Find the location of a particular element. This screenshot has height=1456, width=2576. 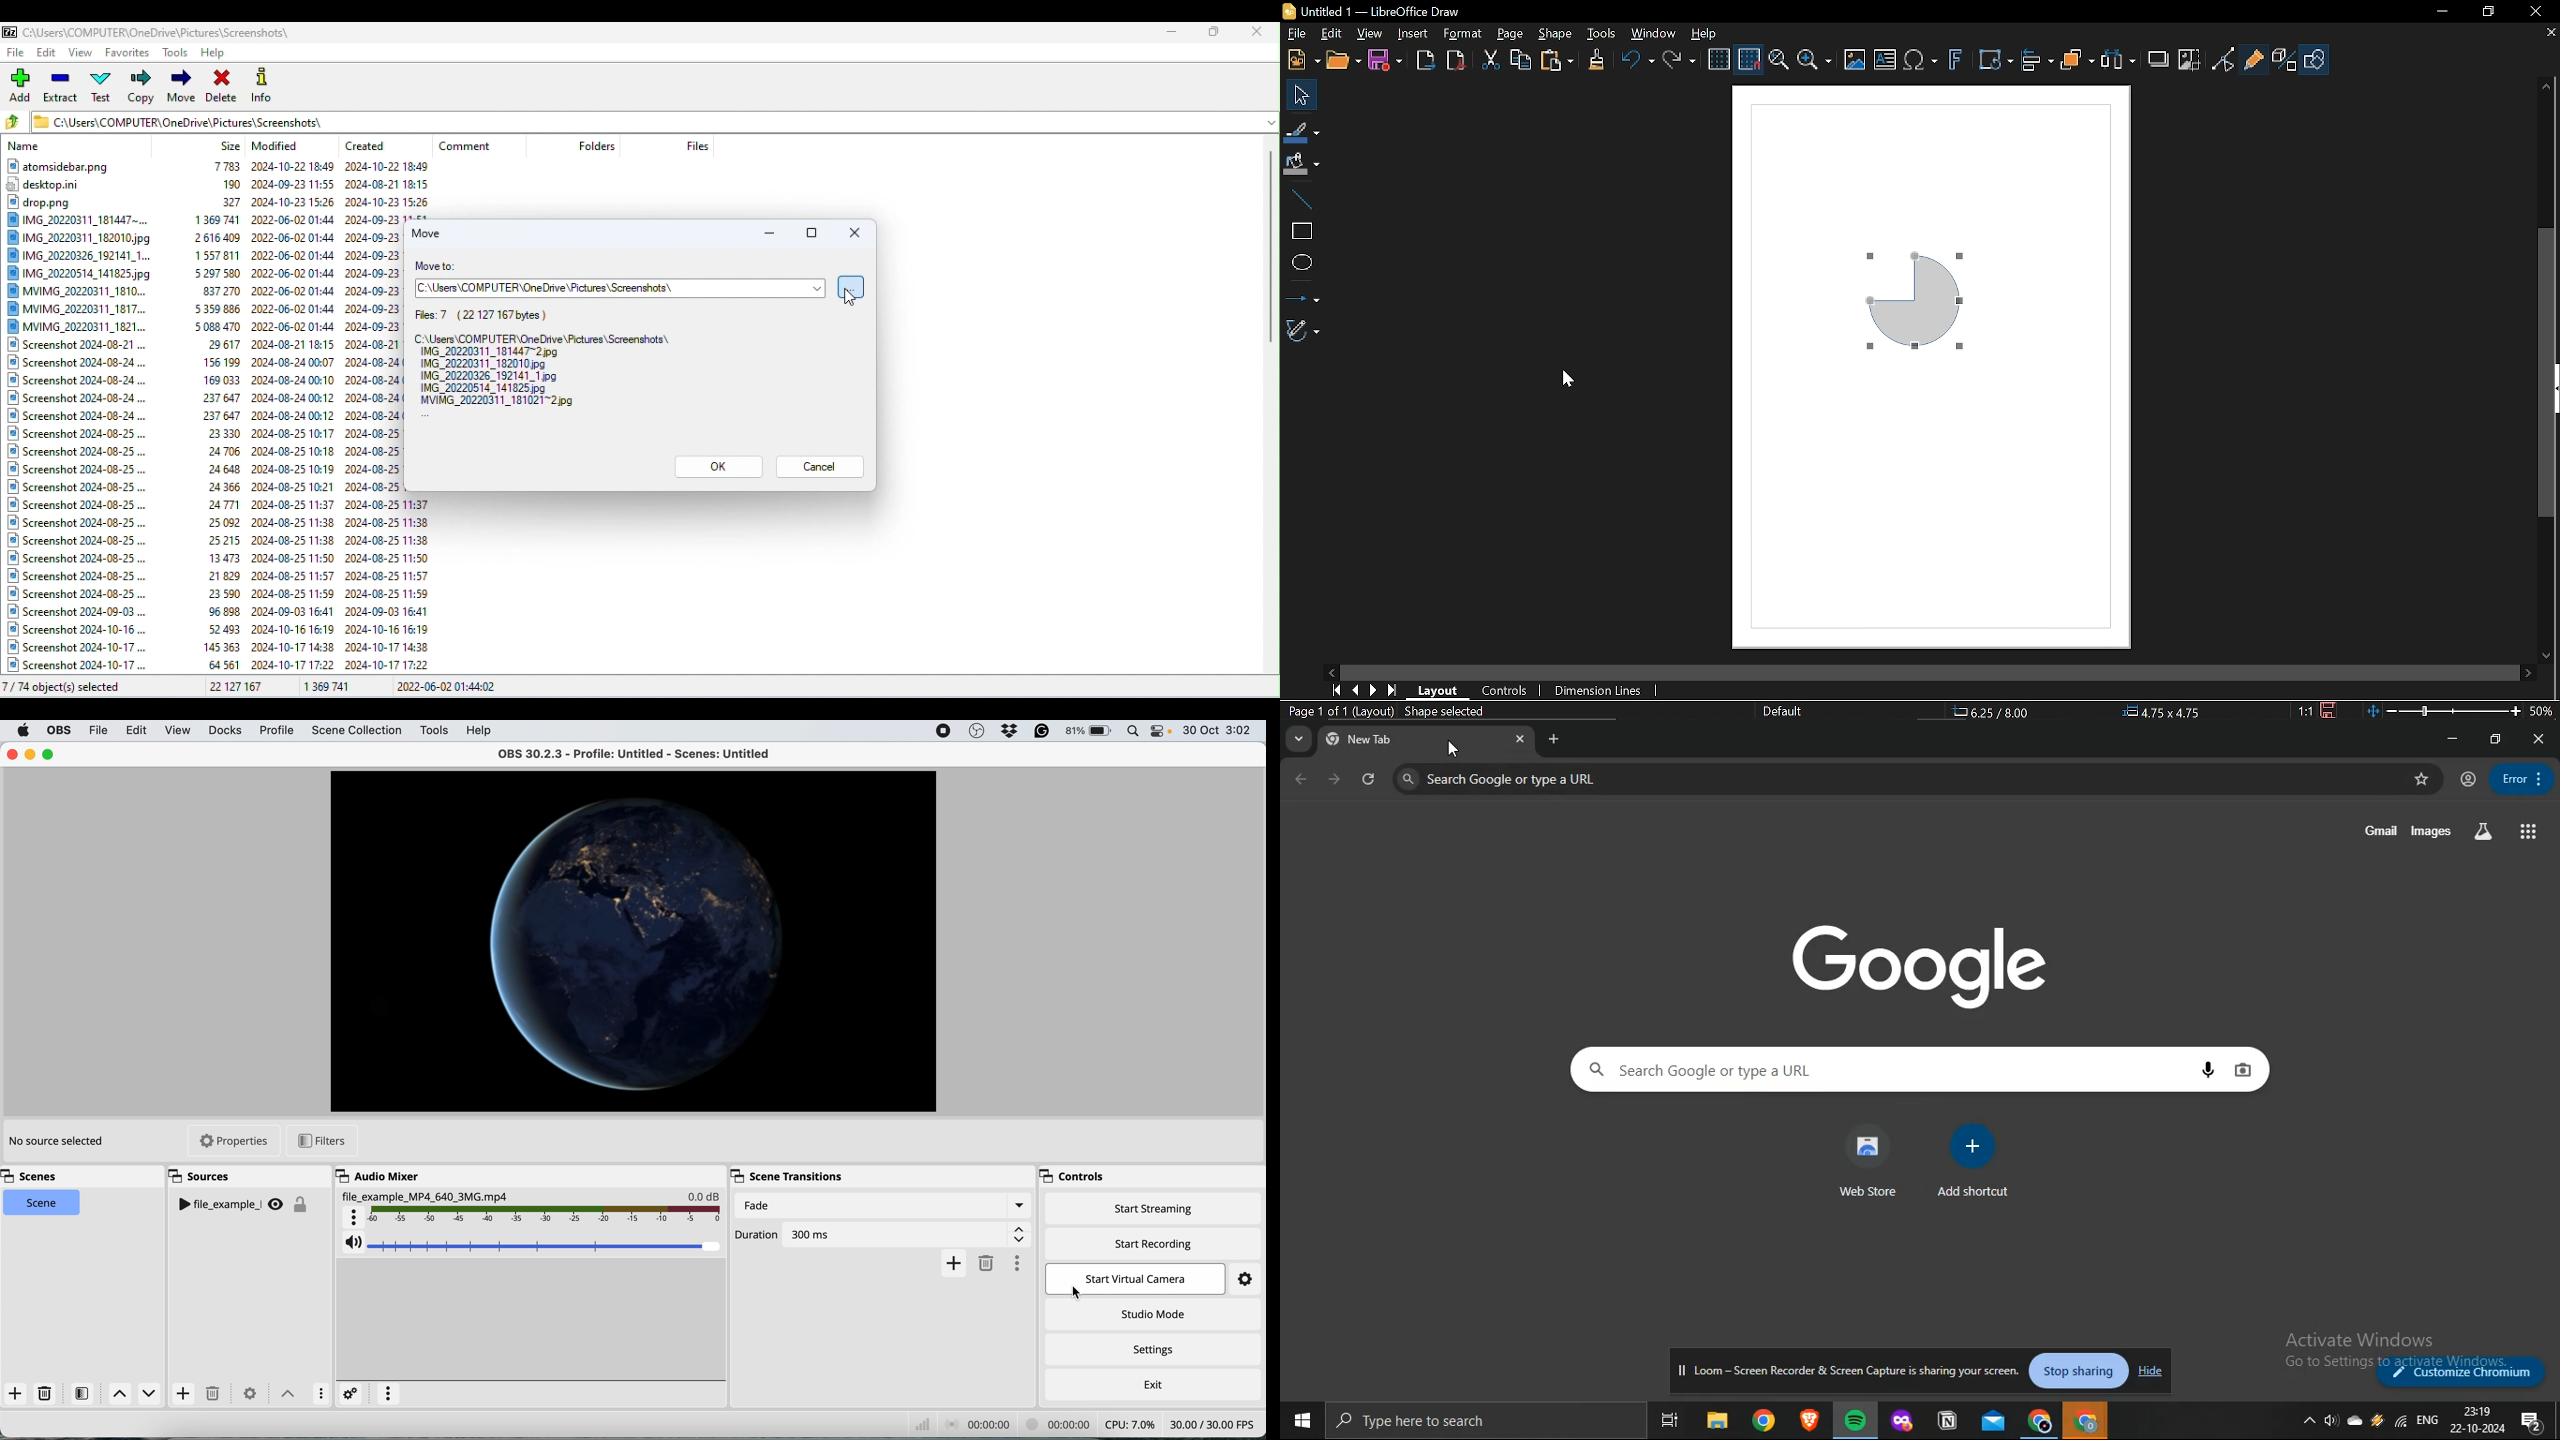

Select is located at coordinates (1302, 96).